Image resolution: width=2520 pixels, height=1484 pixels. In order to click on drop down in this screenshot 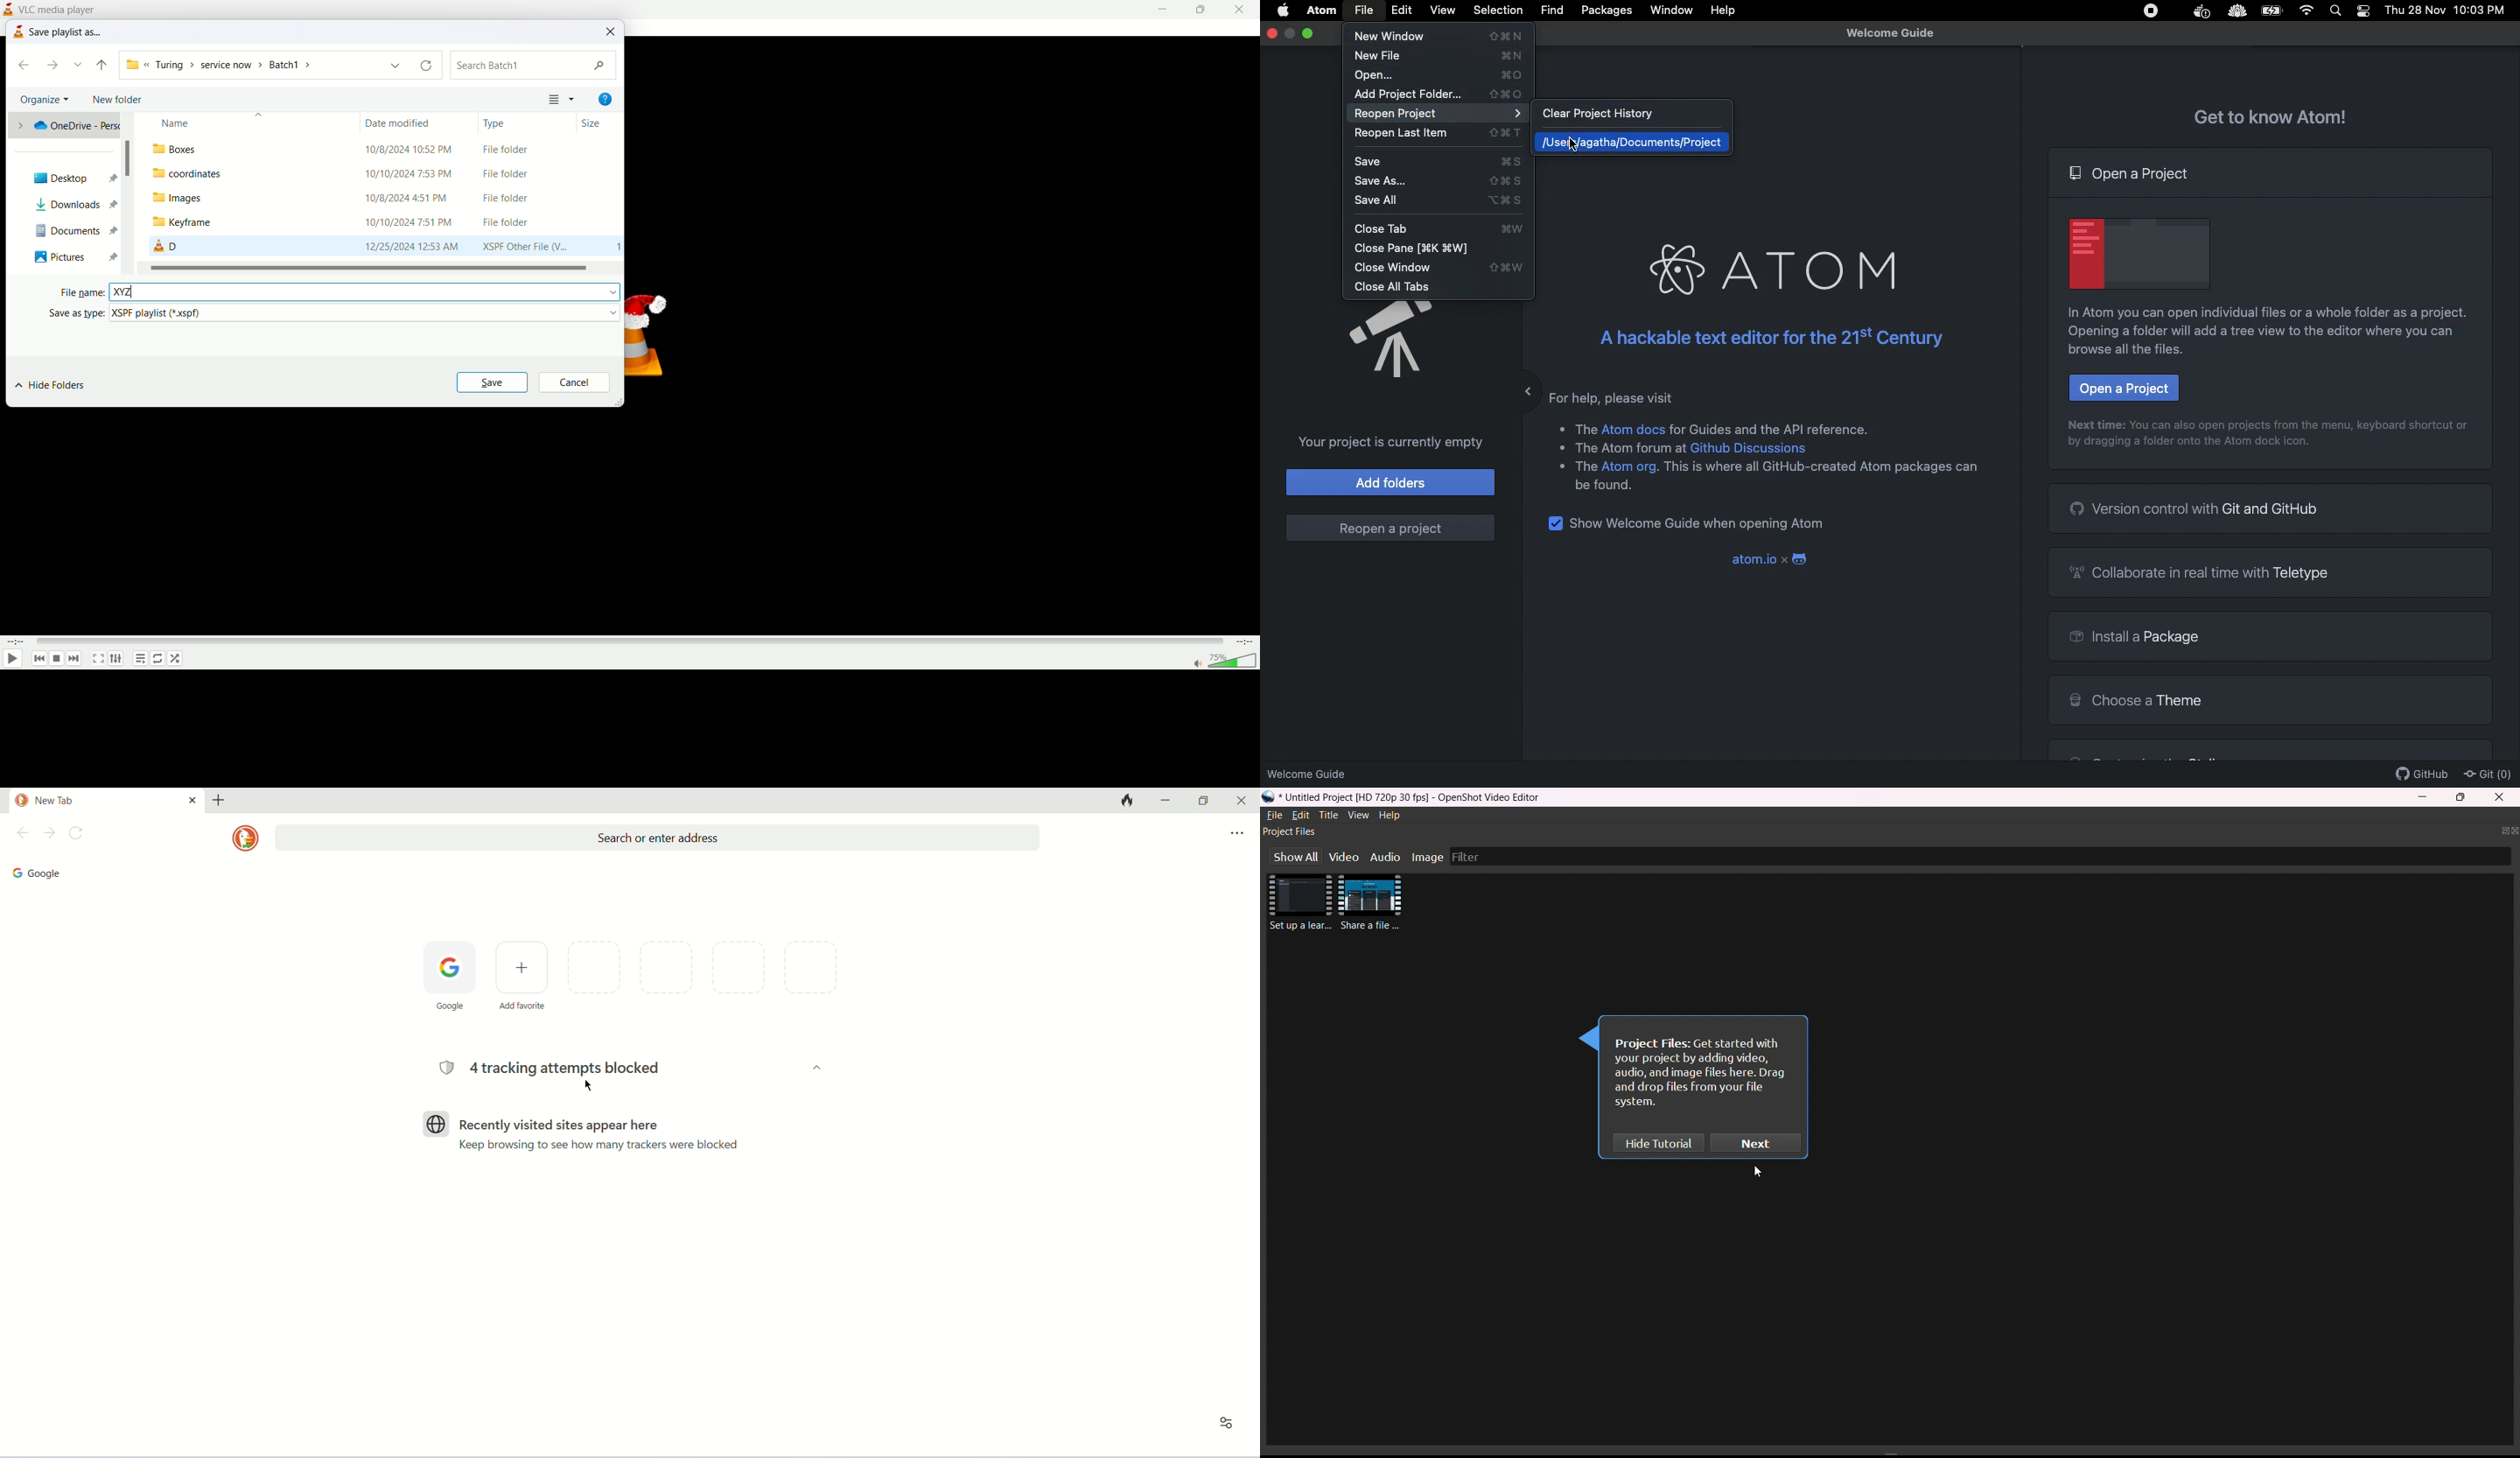, I will do `click(80, 64)`.